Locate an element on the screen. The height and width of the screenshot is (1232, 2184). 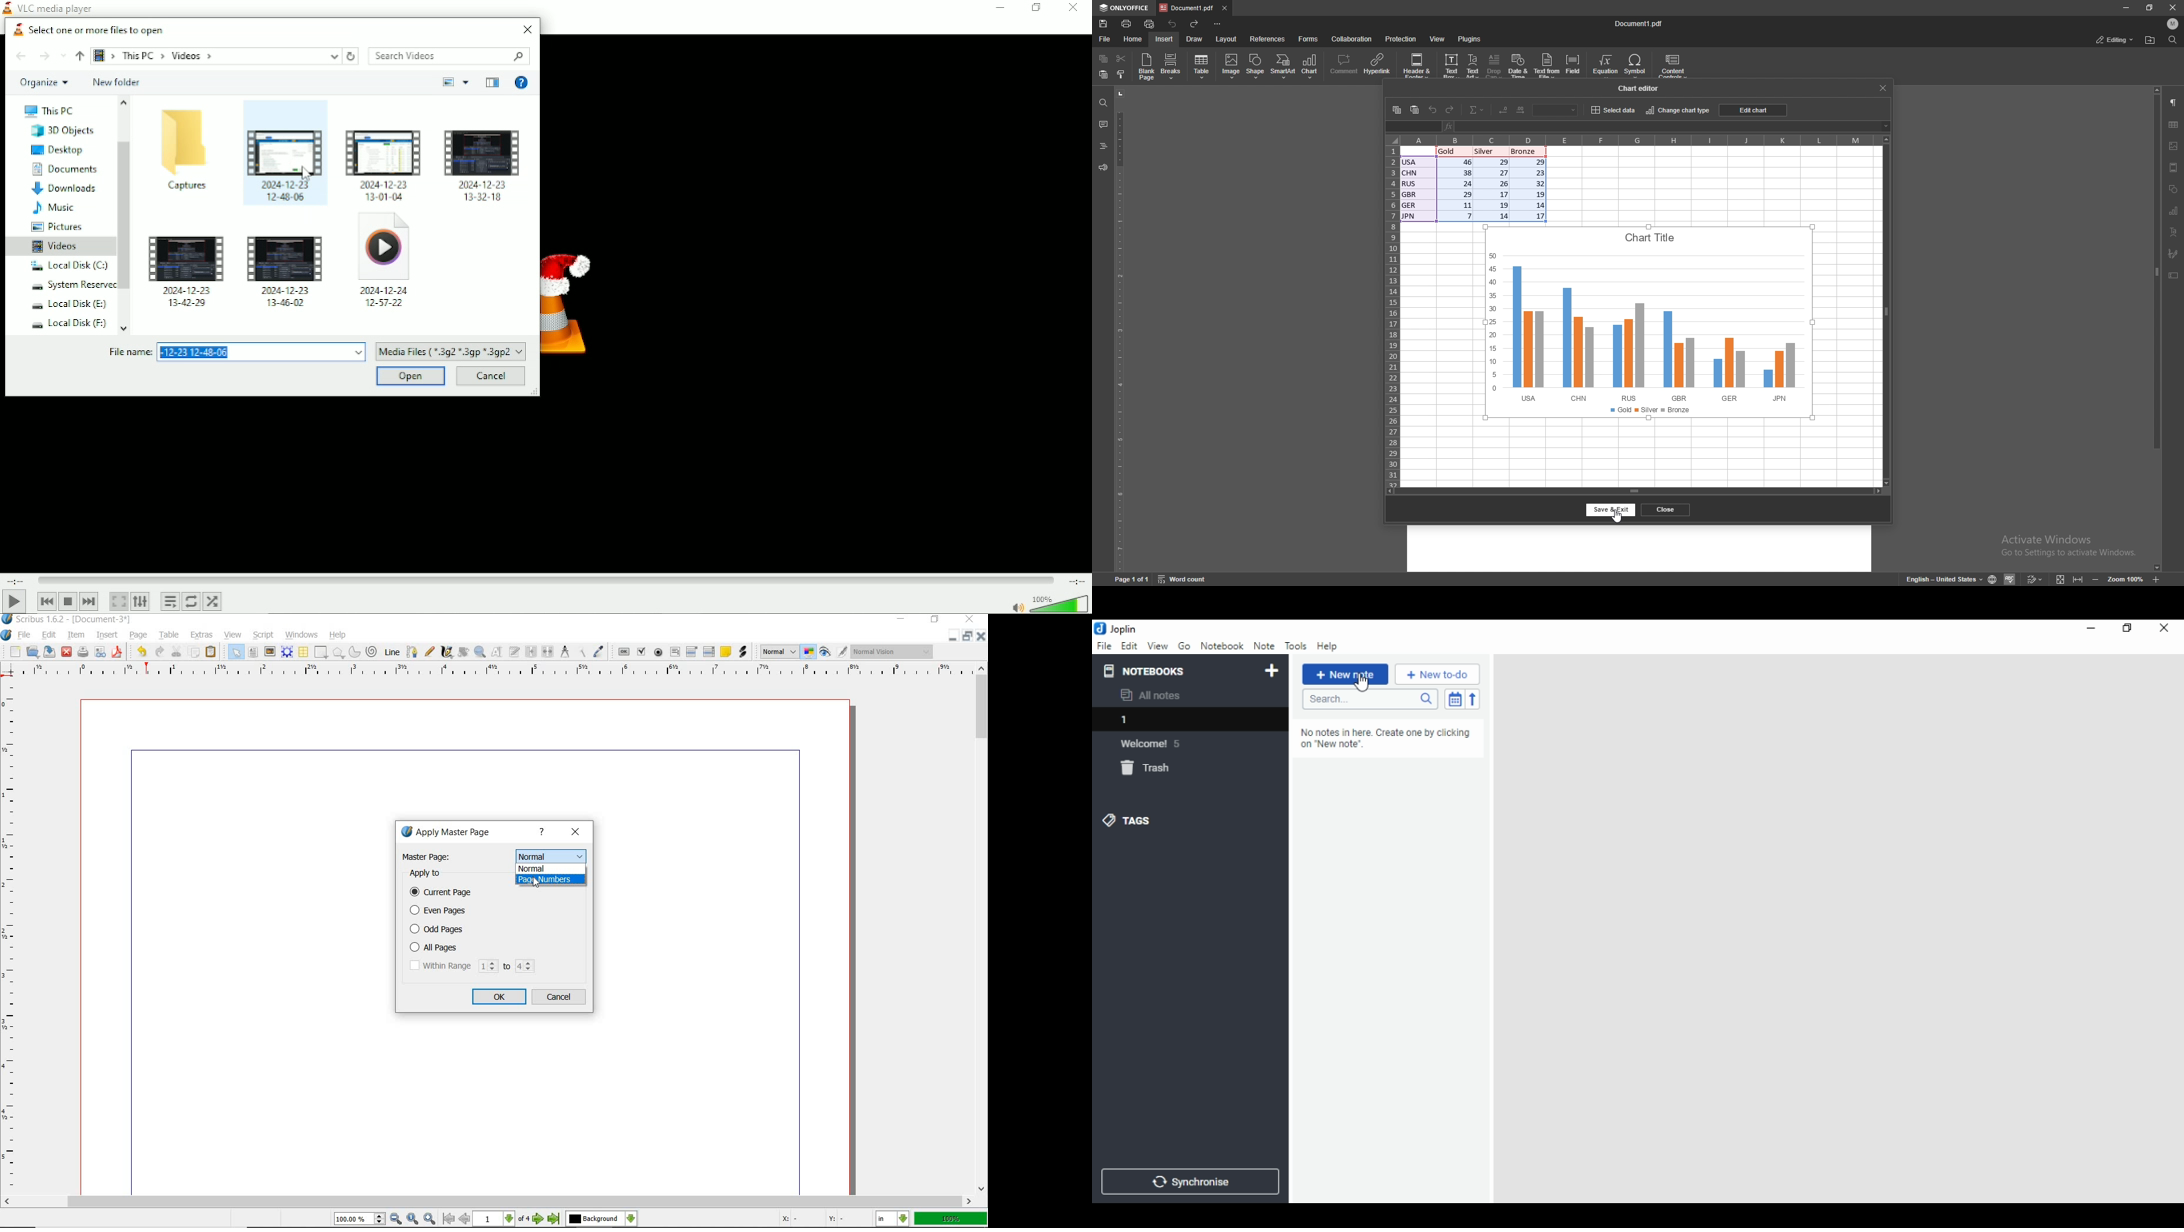
bronze is located at coordinates (1525, 151).